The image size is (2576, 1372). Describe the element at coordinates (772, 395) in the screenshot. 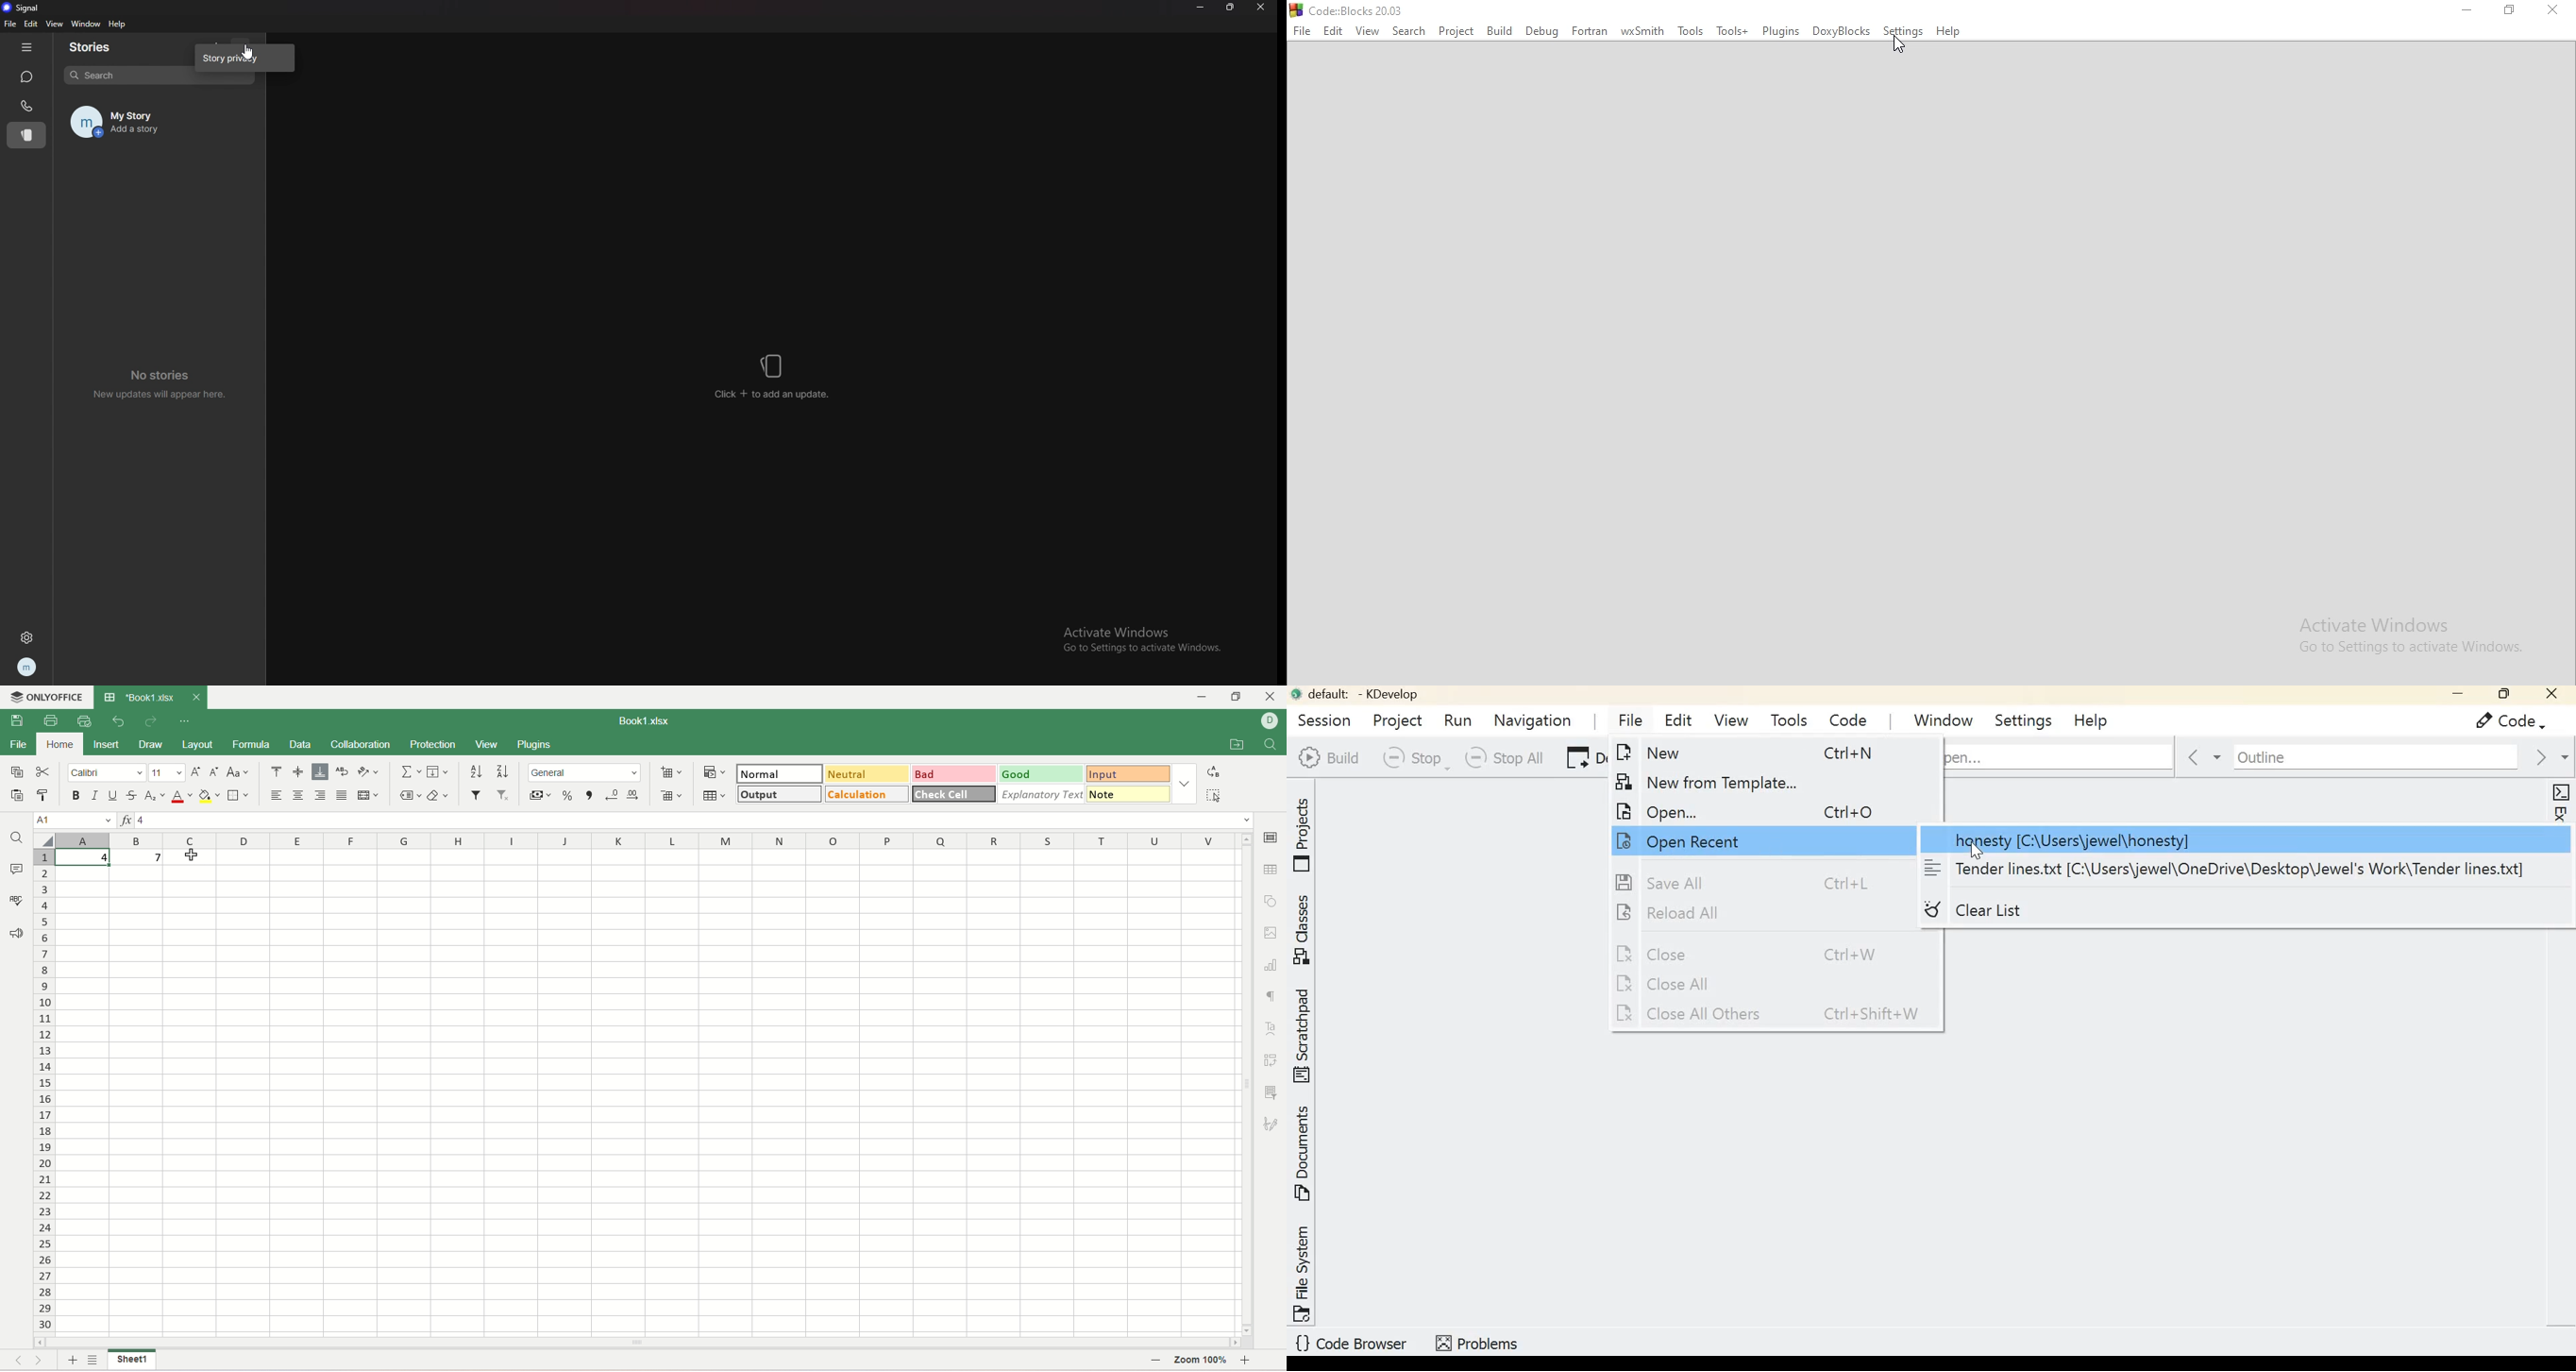

I see `click + to add an update` at that location.